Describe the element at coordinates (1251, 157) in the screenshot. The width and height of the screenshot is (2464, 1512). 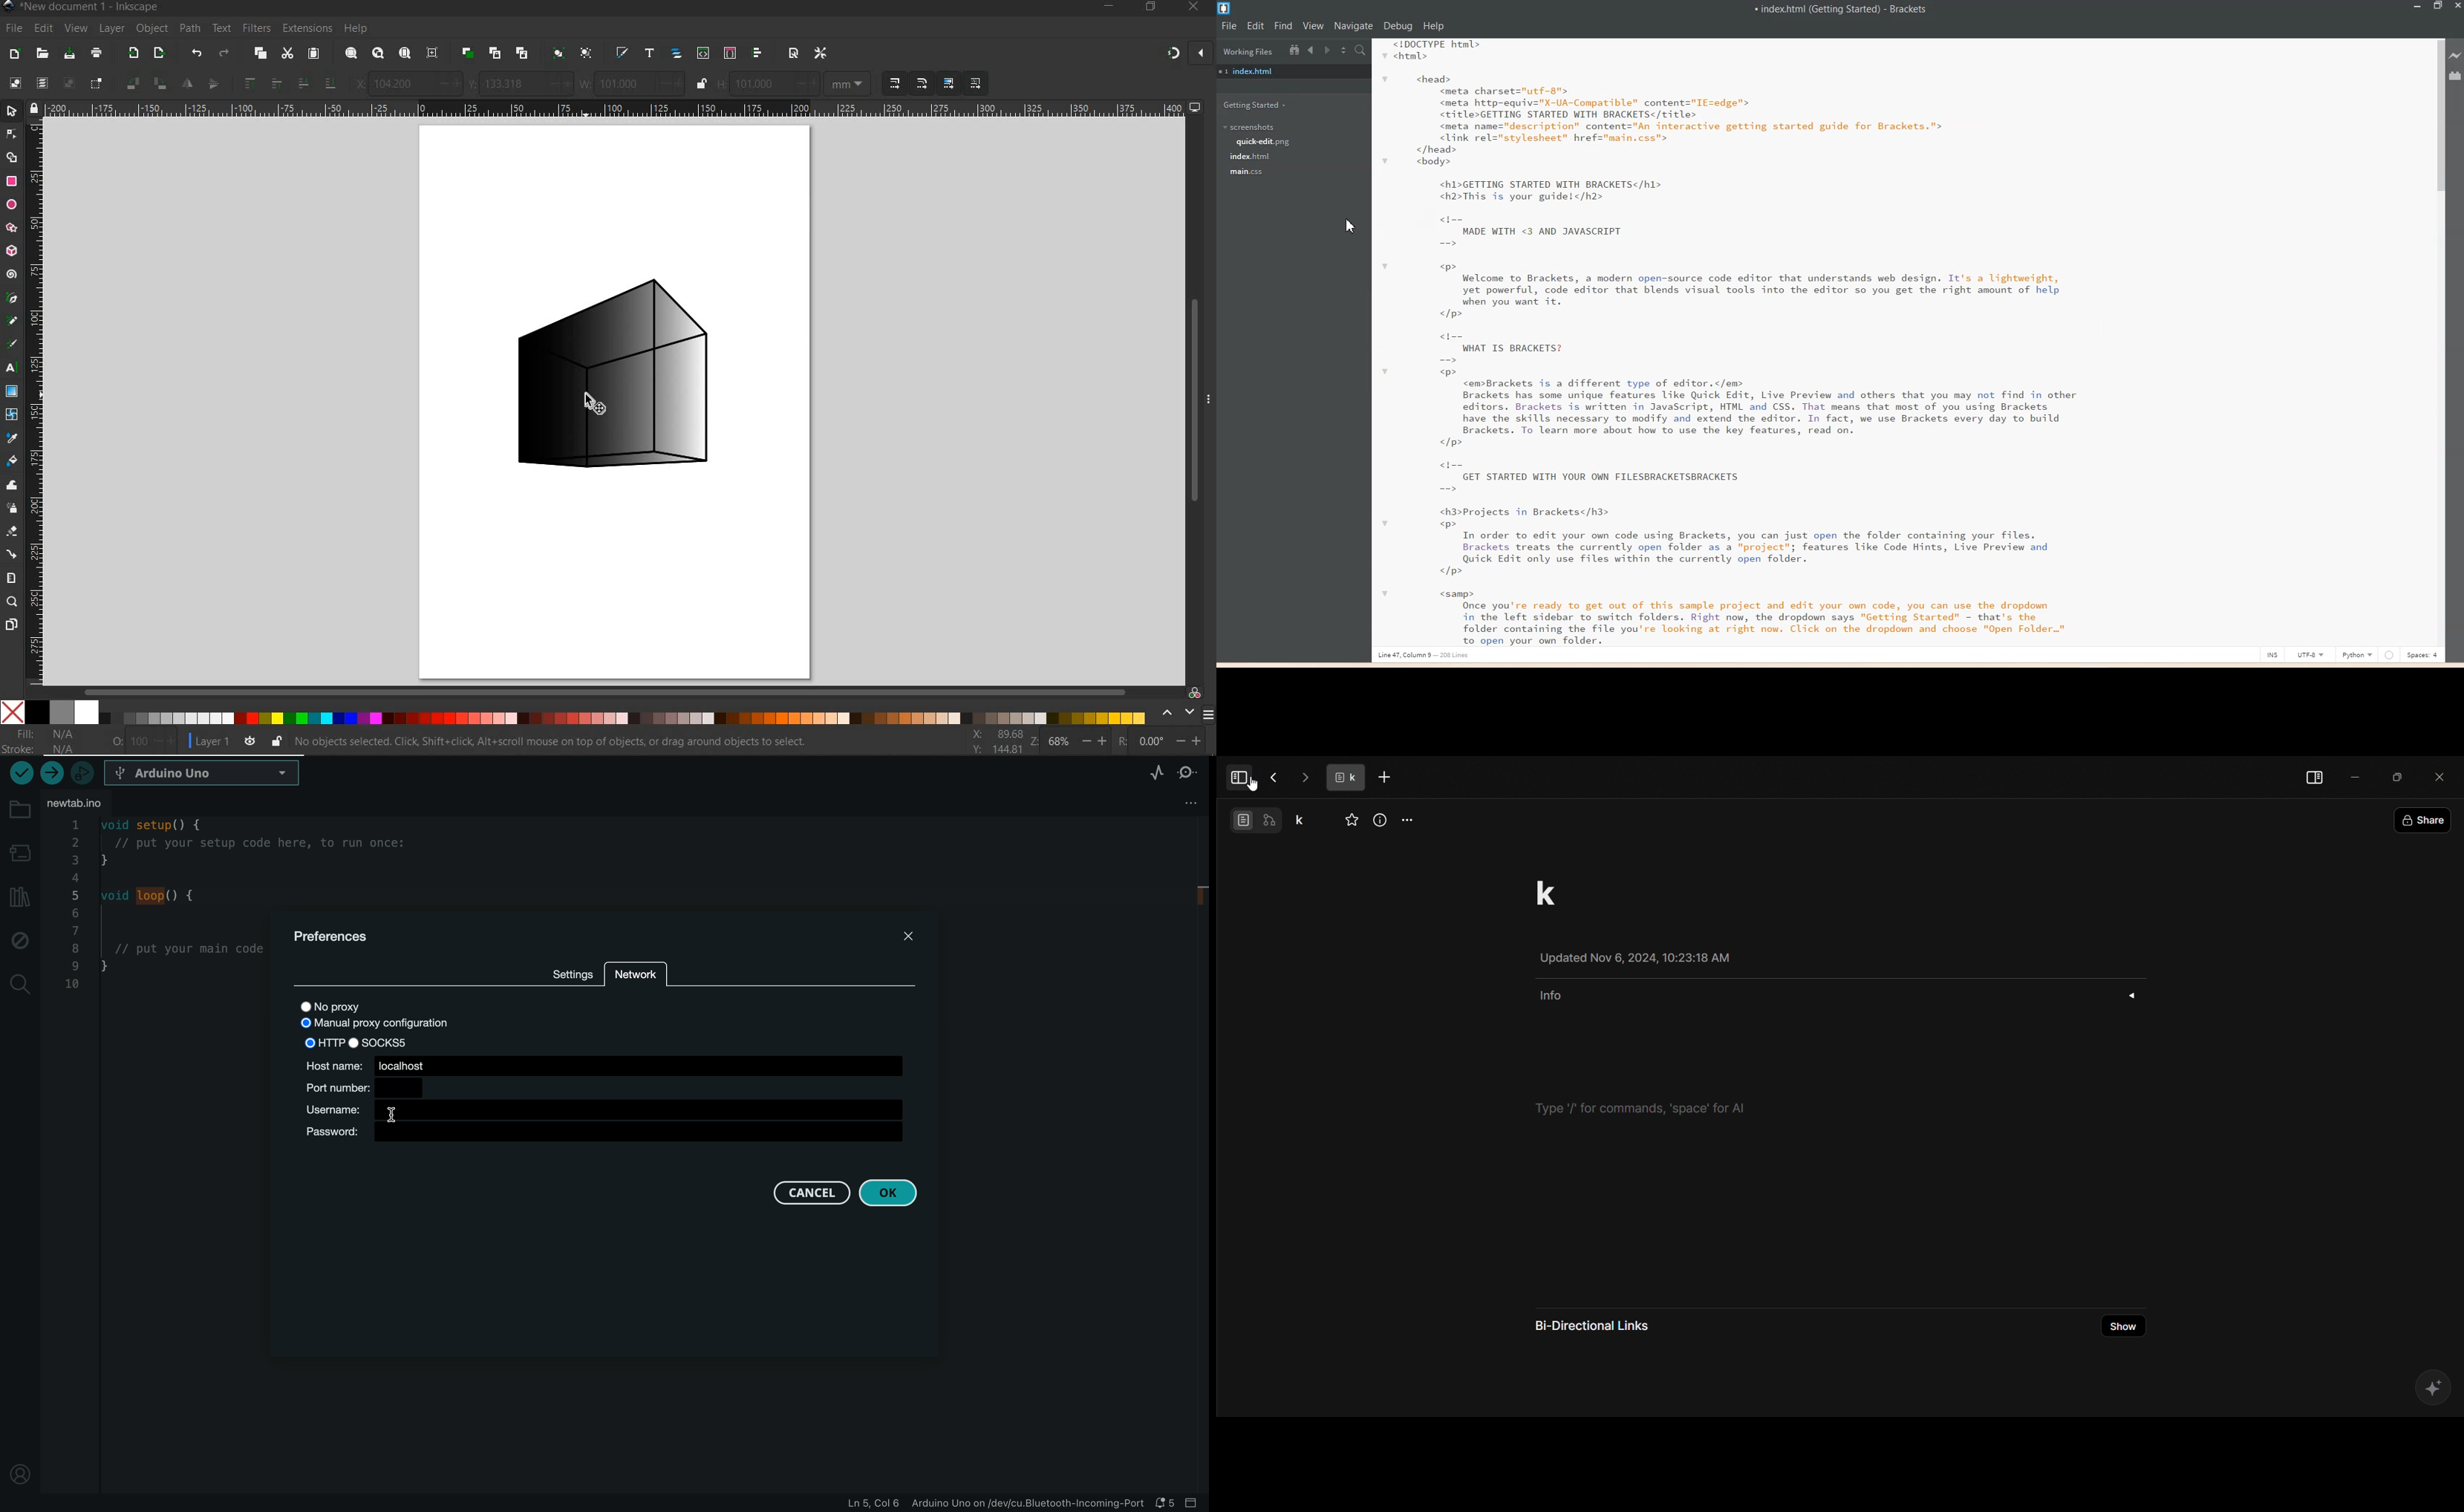
I see `Index.html` at that location.